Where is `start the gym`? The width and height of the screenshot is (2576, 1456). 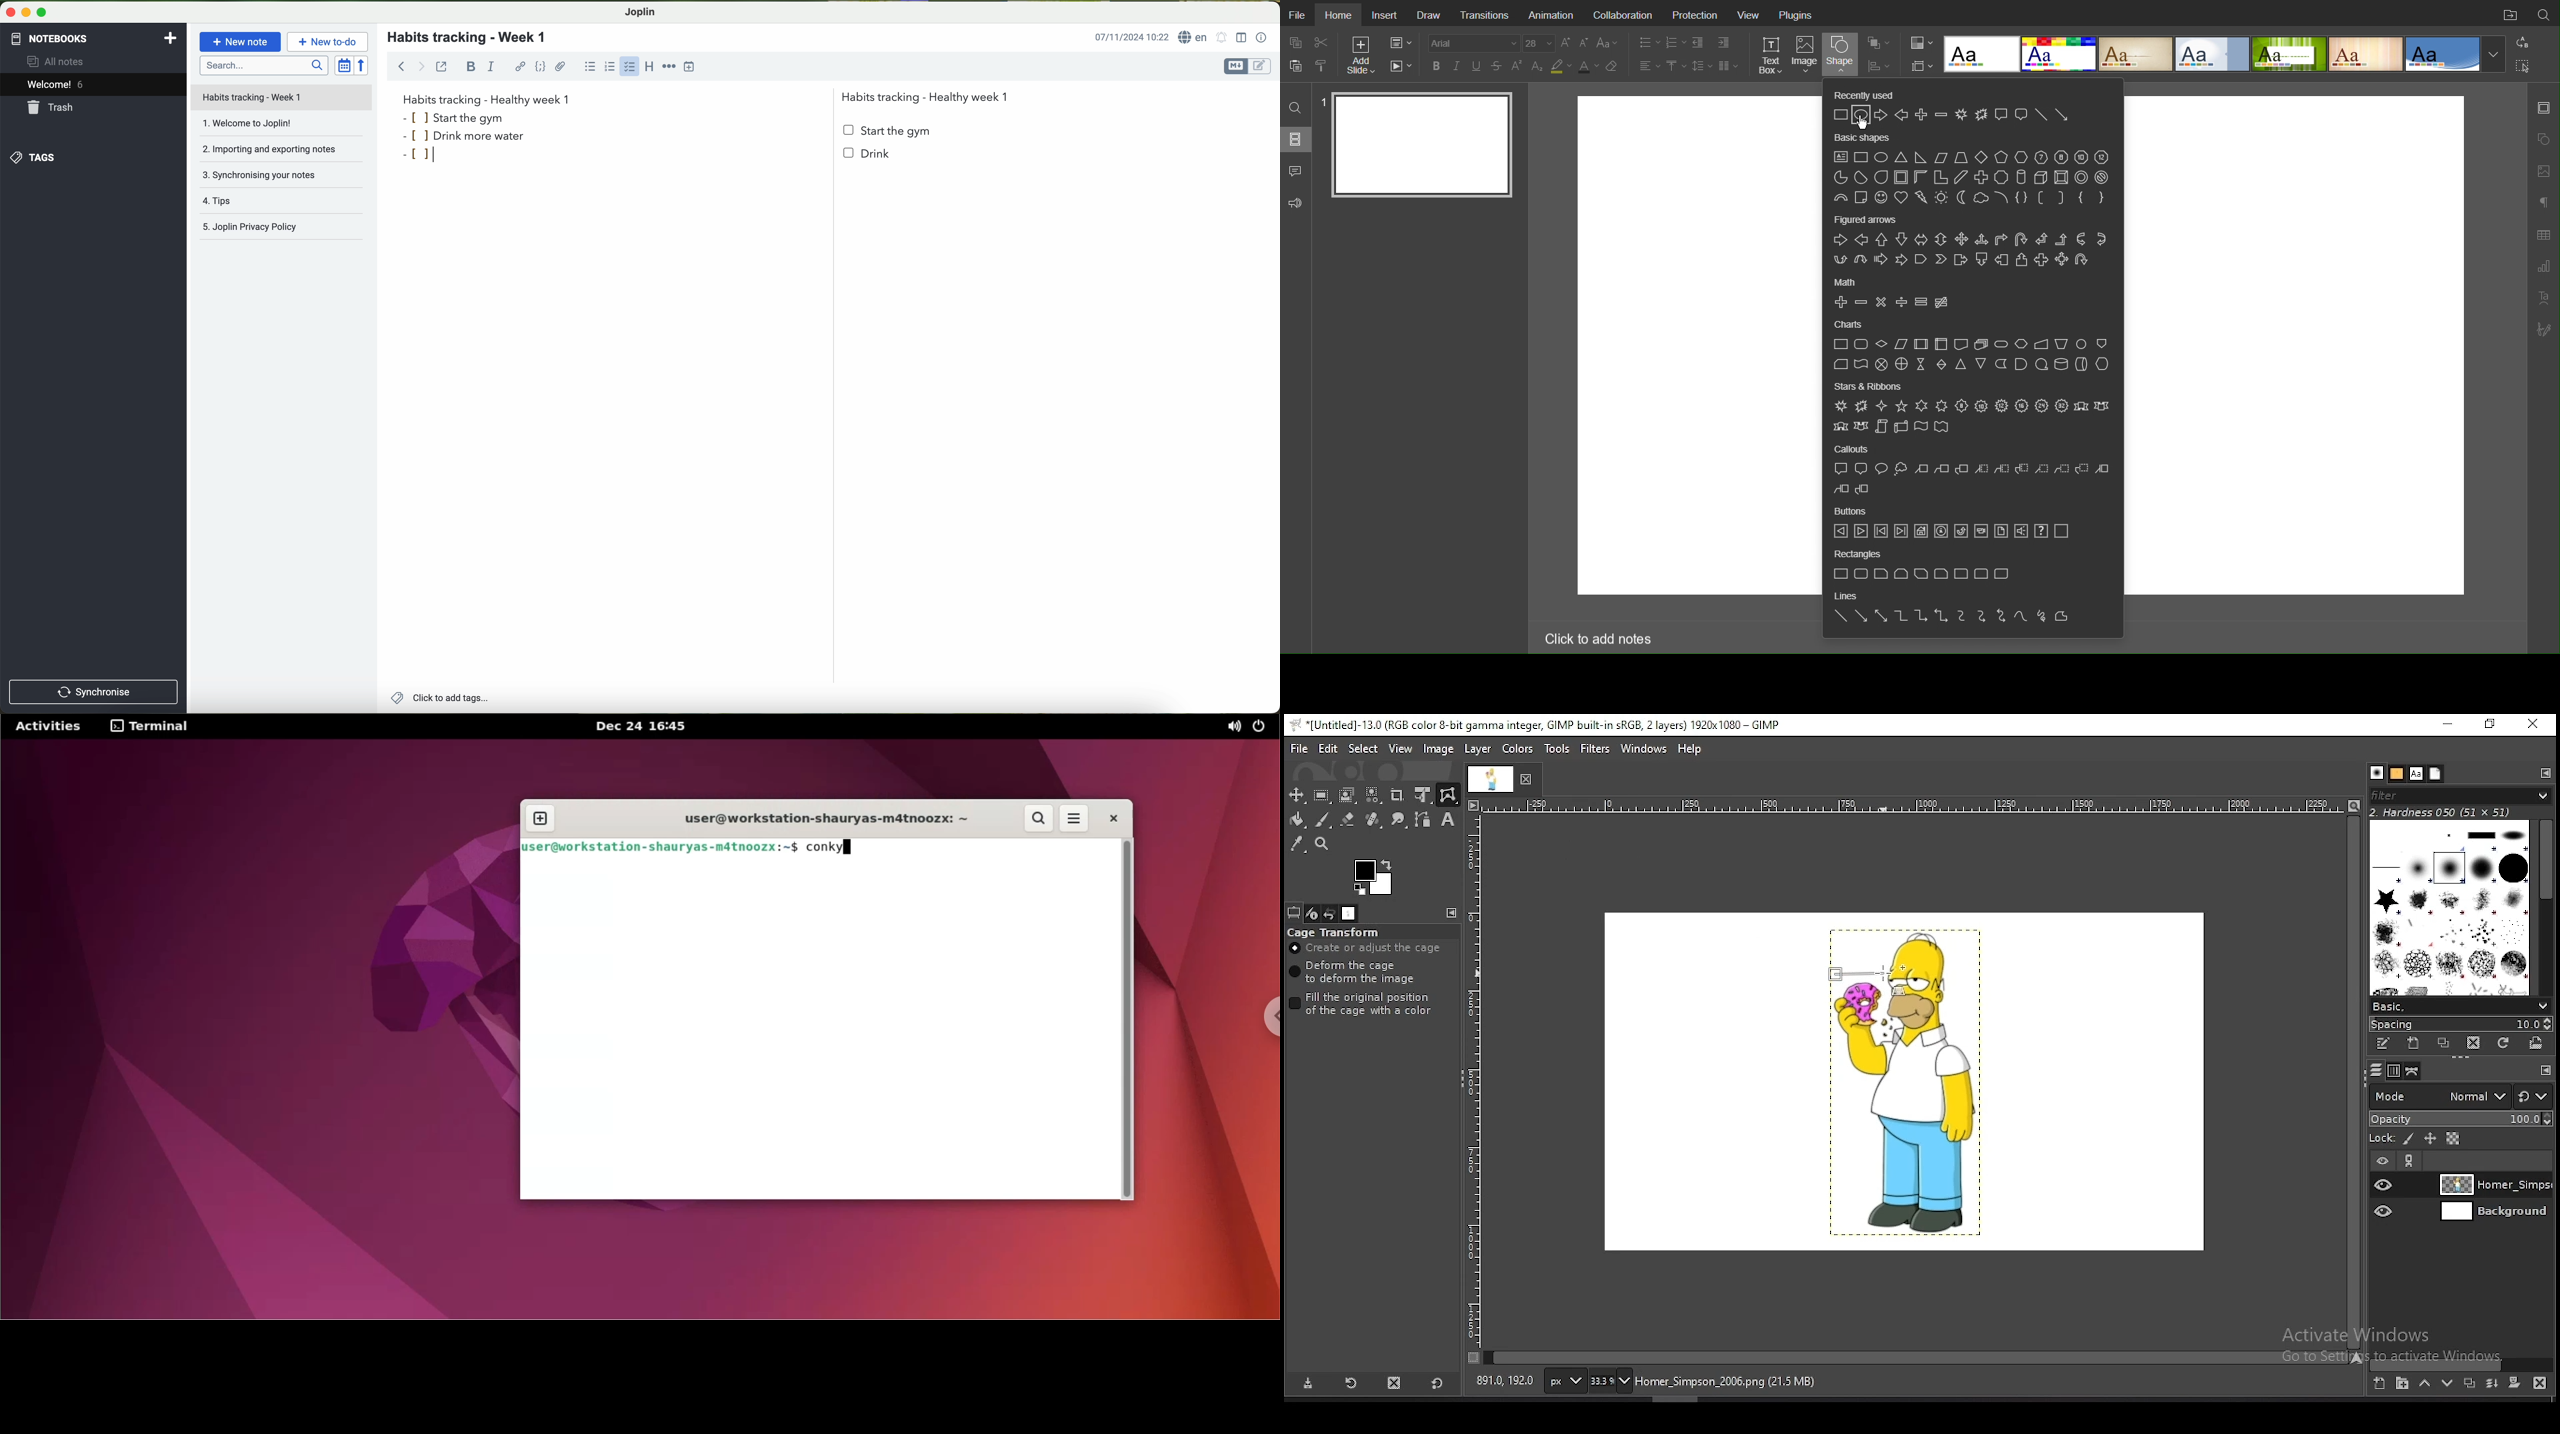 start the gym is located at coordinates (455, 117).